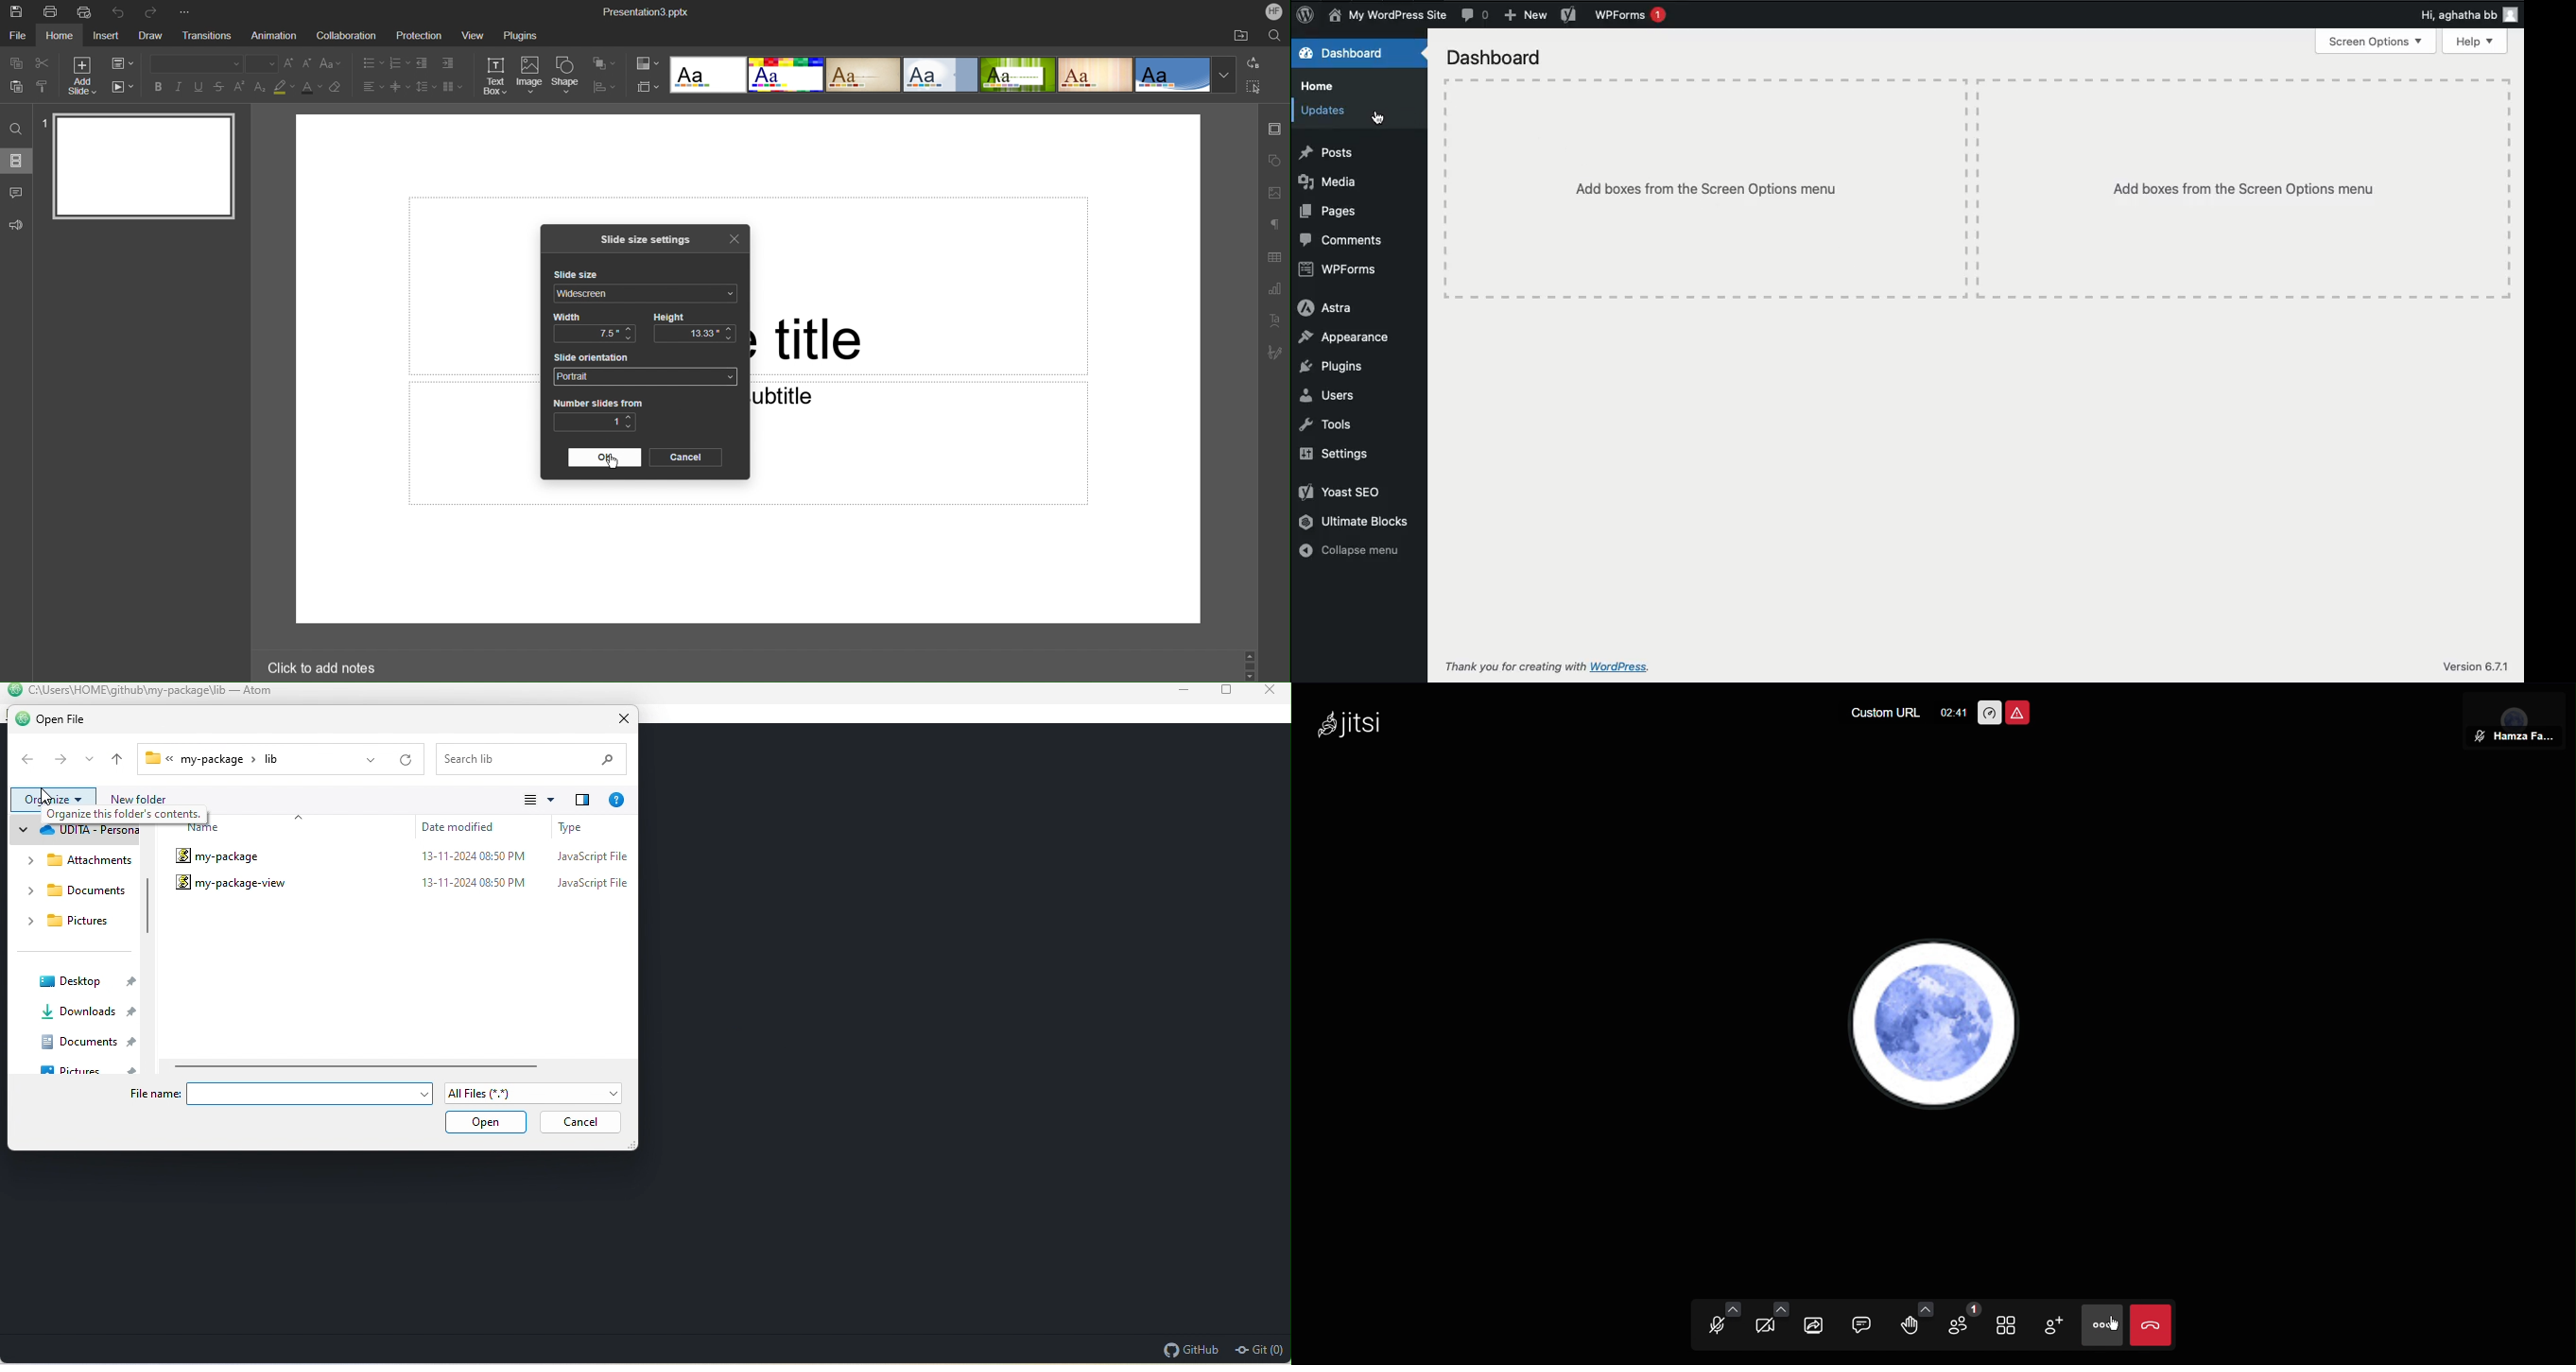 The height and width of the screenshot is (1372, 2576). Describe the element at coordinates (648, 87) in the screenshot. I see `Select Slide Size` at that location.